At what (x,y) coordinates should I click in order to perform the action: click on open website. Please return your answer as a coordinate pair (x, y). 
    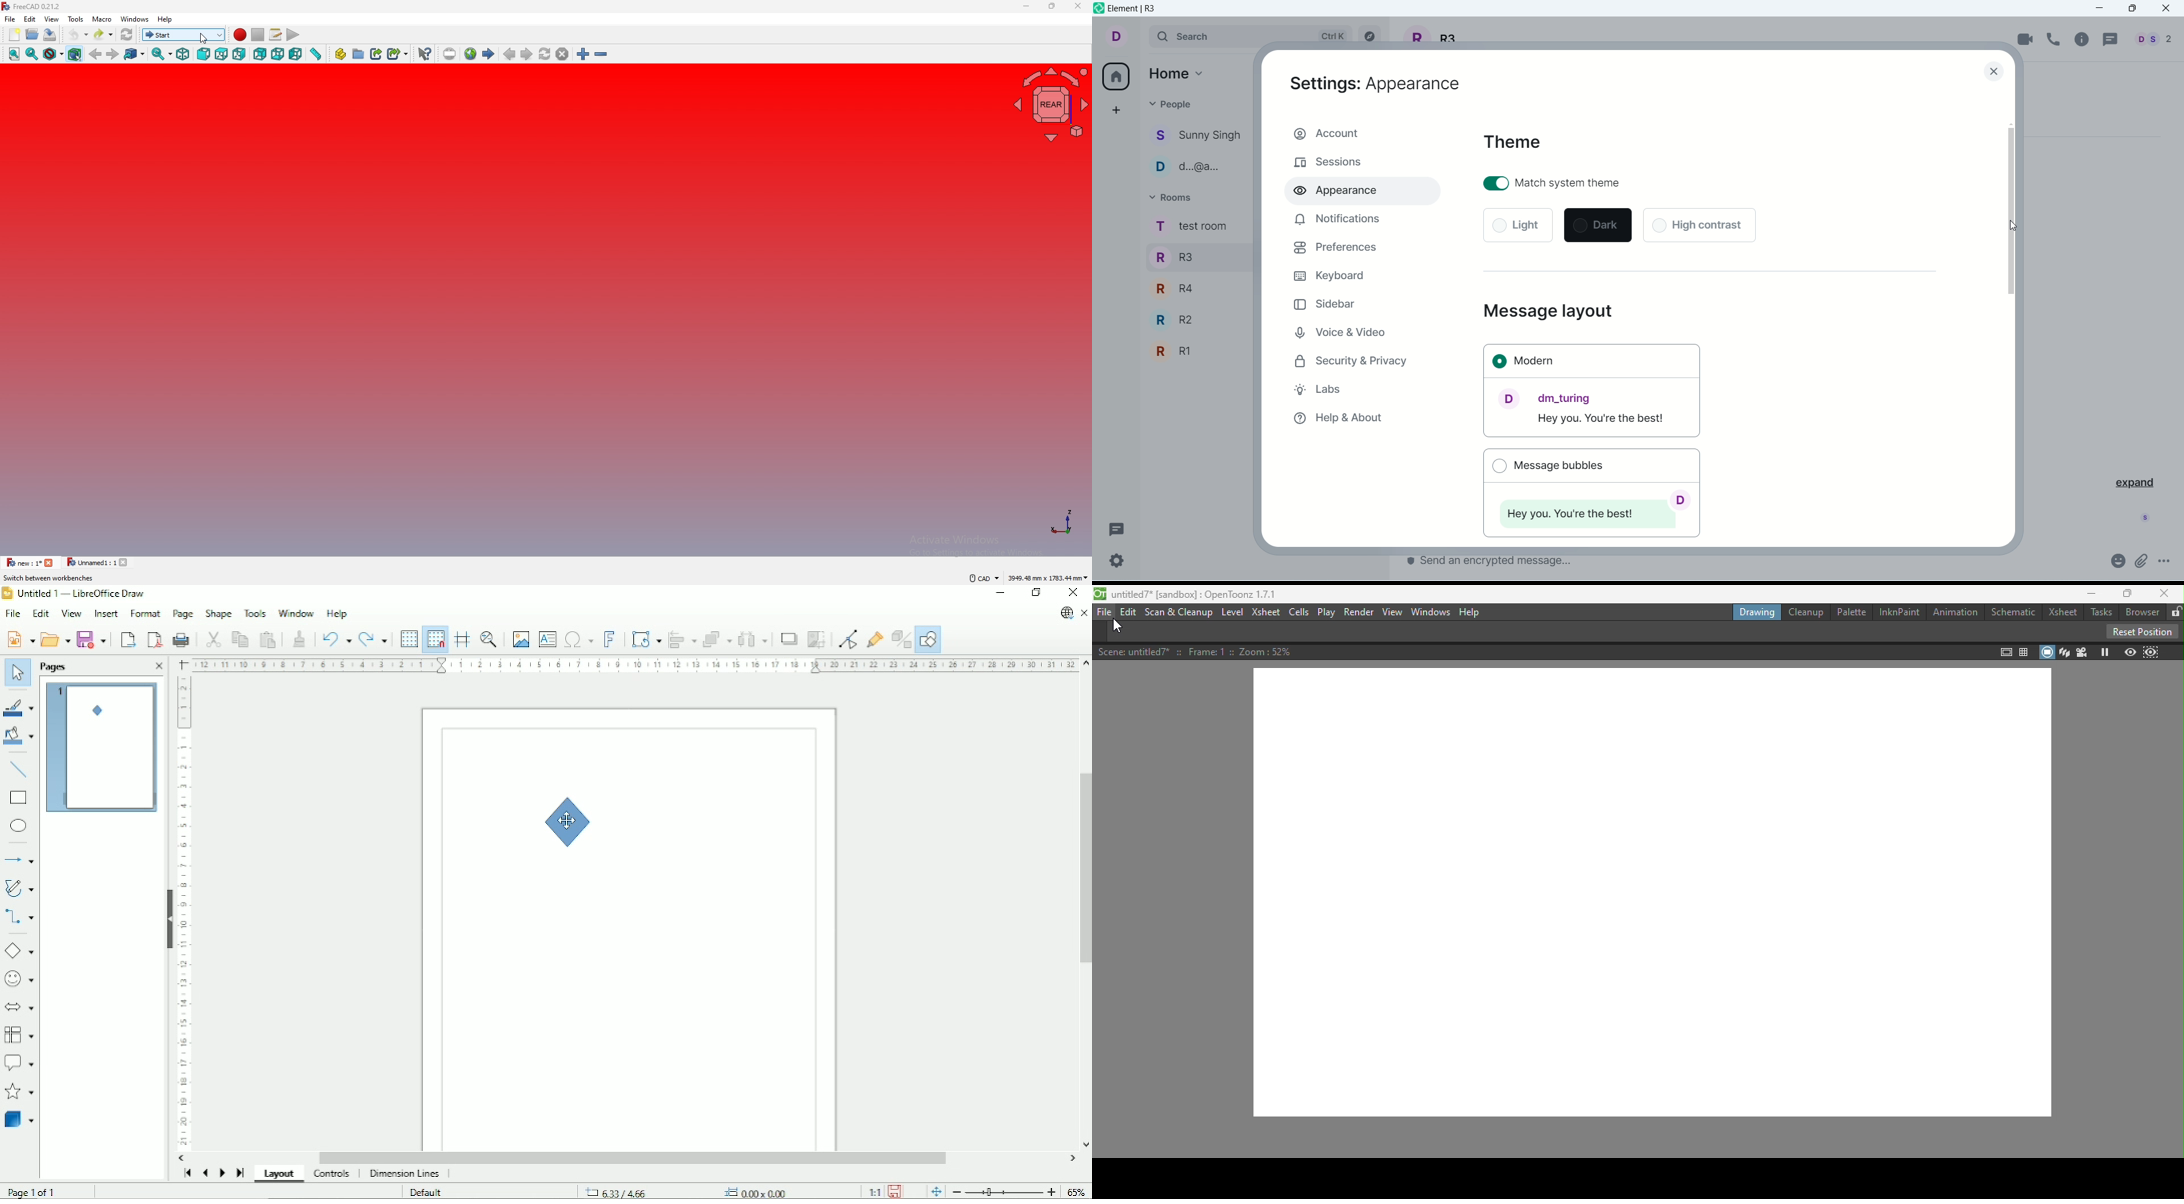
    Looking at the image, I should click on (471, 54).